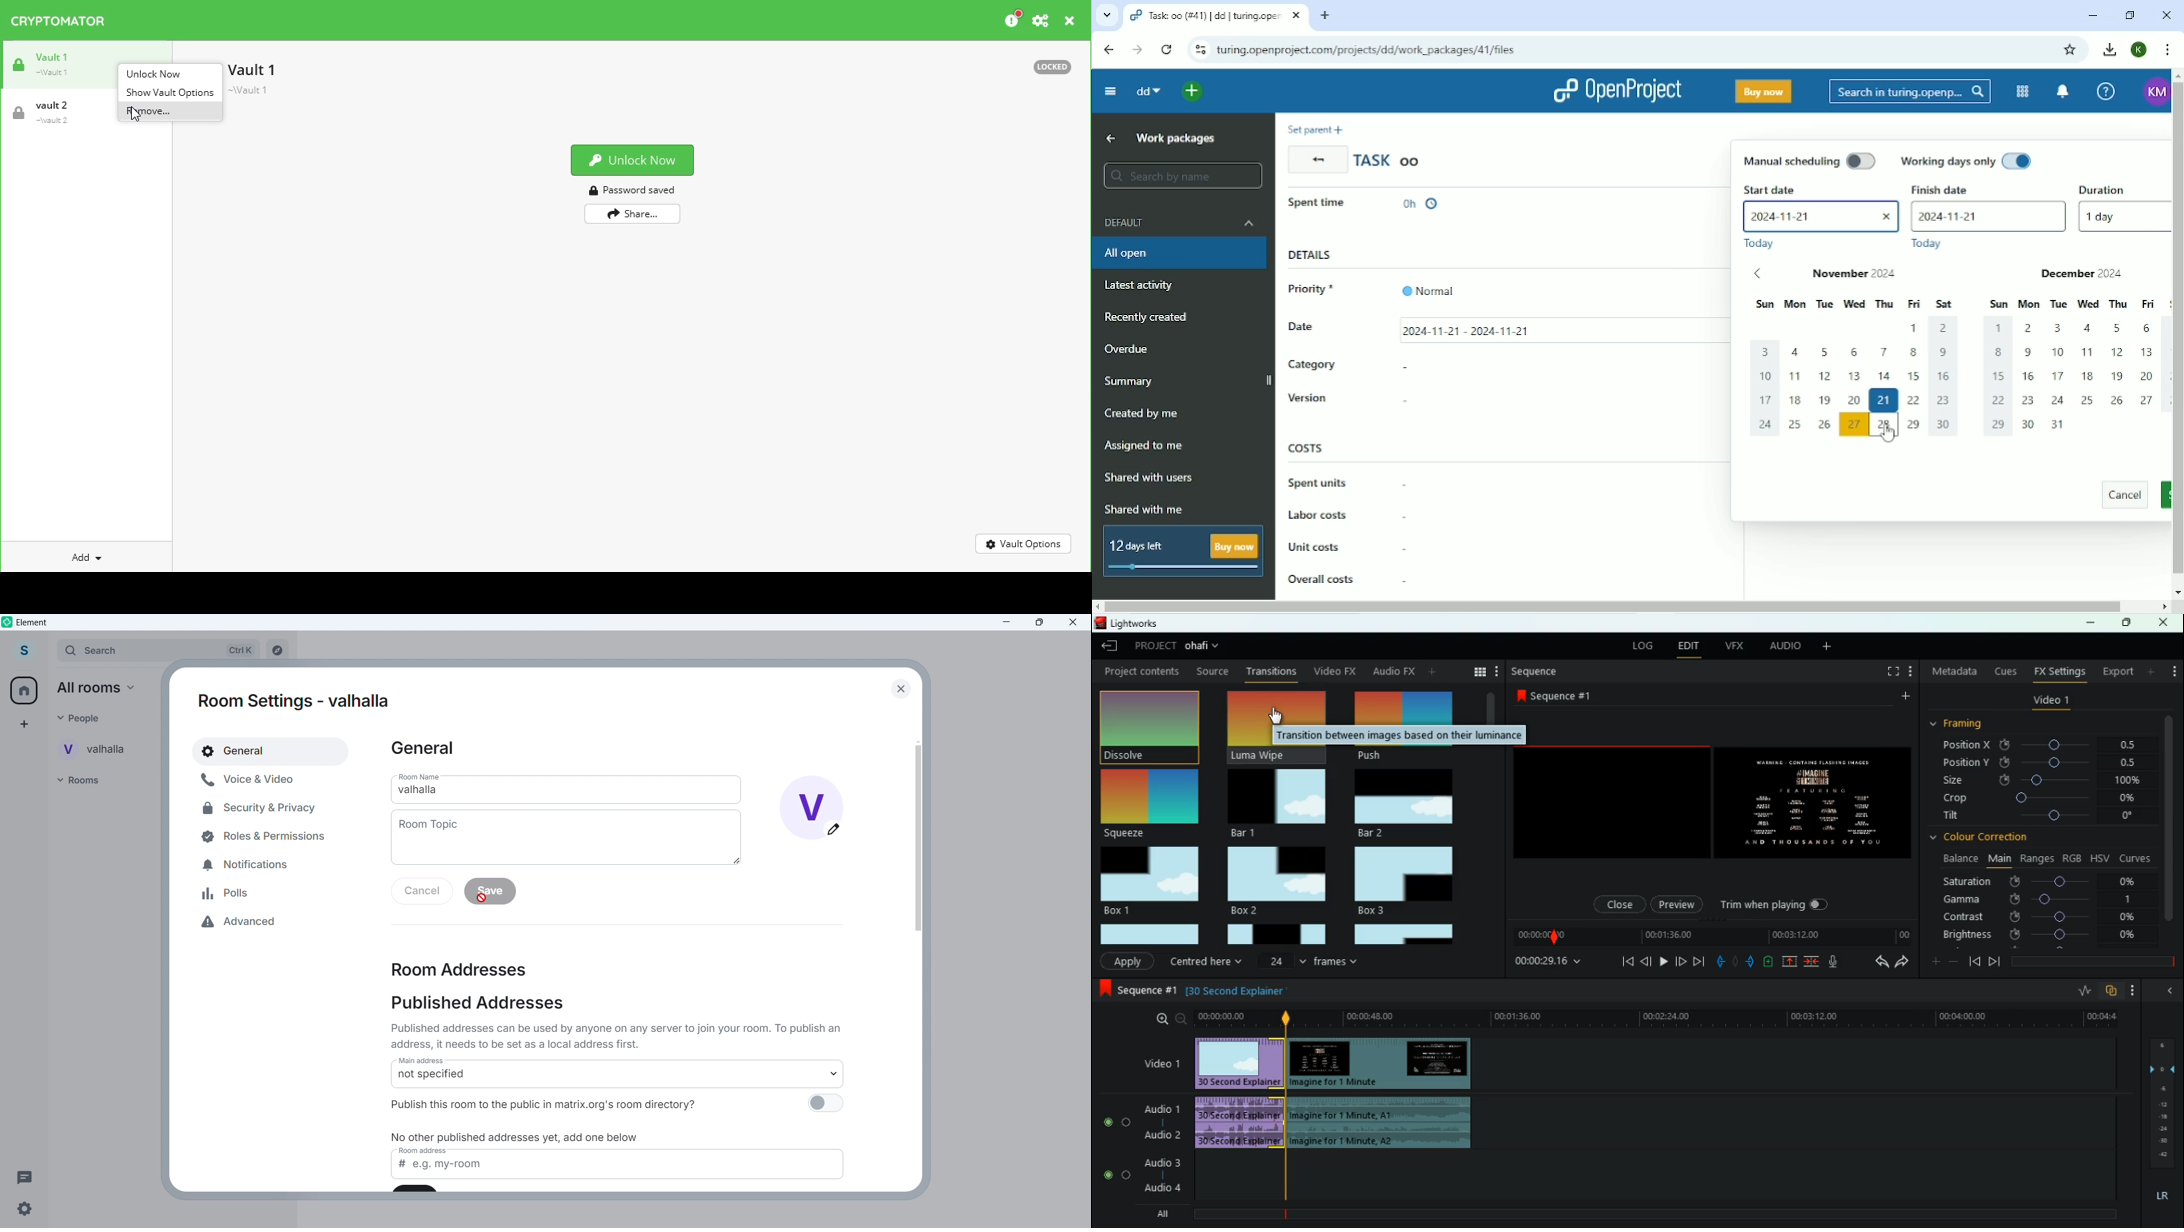 The height and width of the screenshot is (1232, 2184). I want to click on framing, so click(1967, 724).